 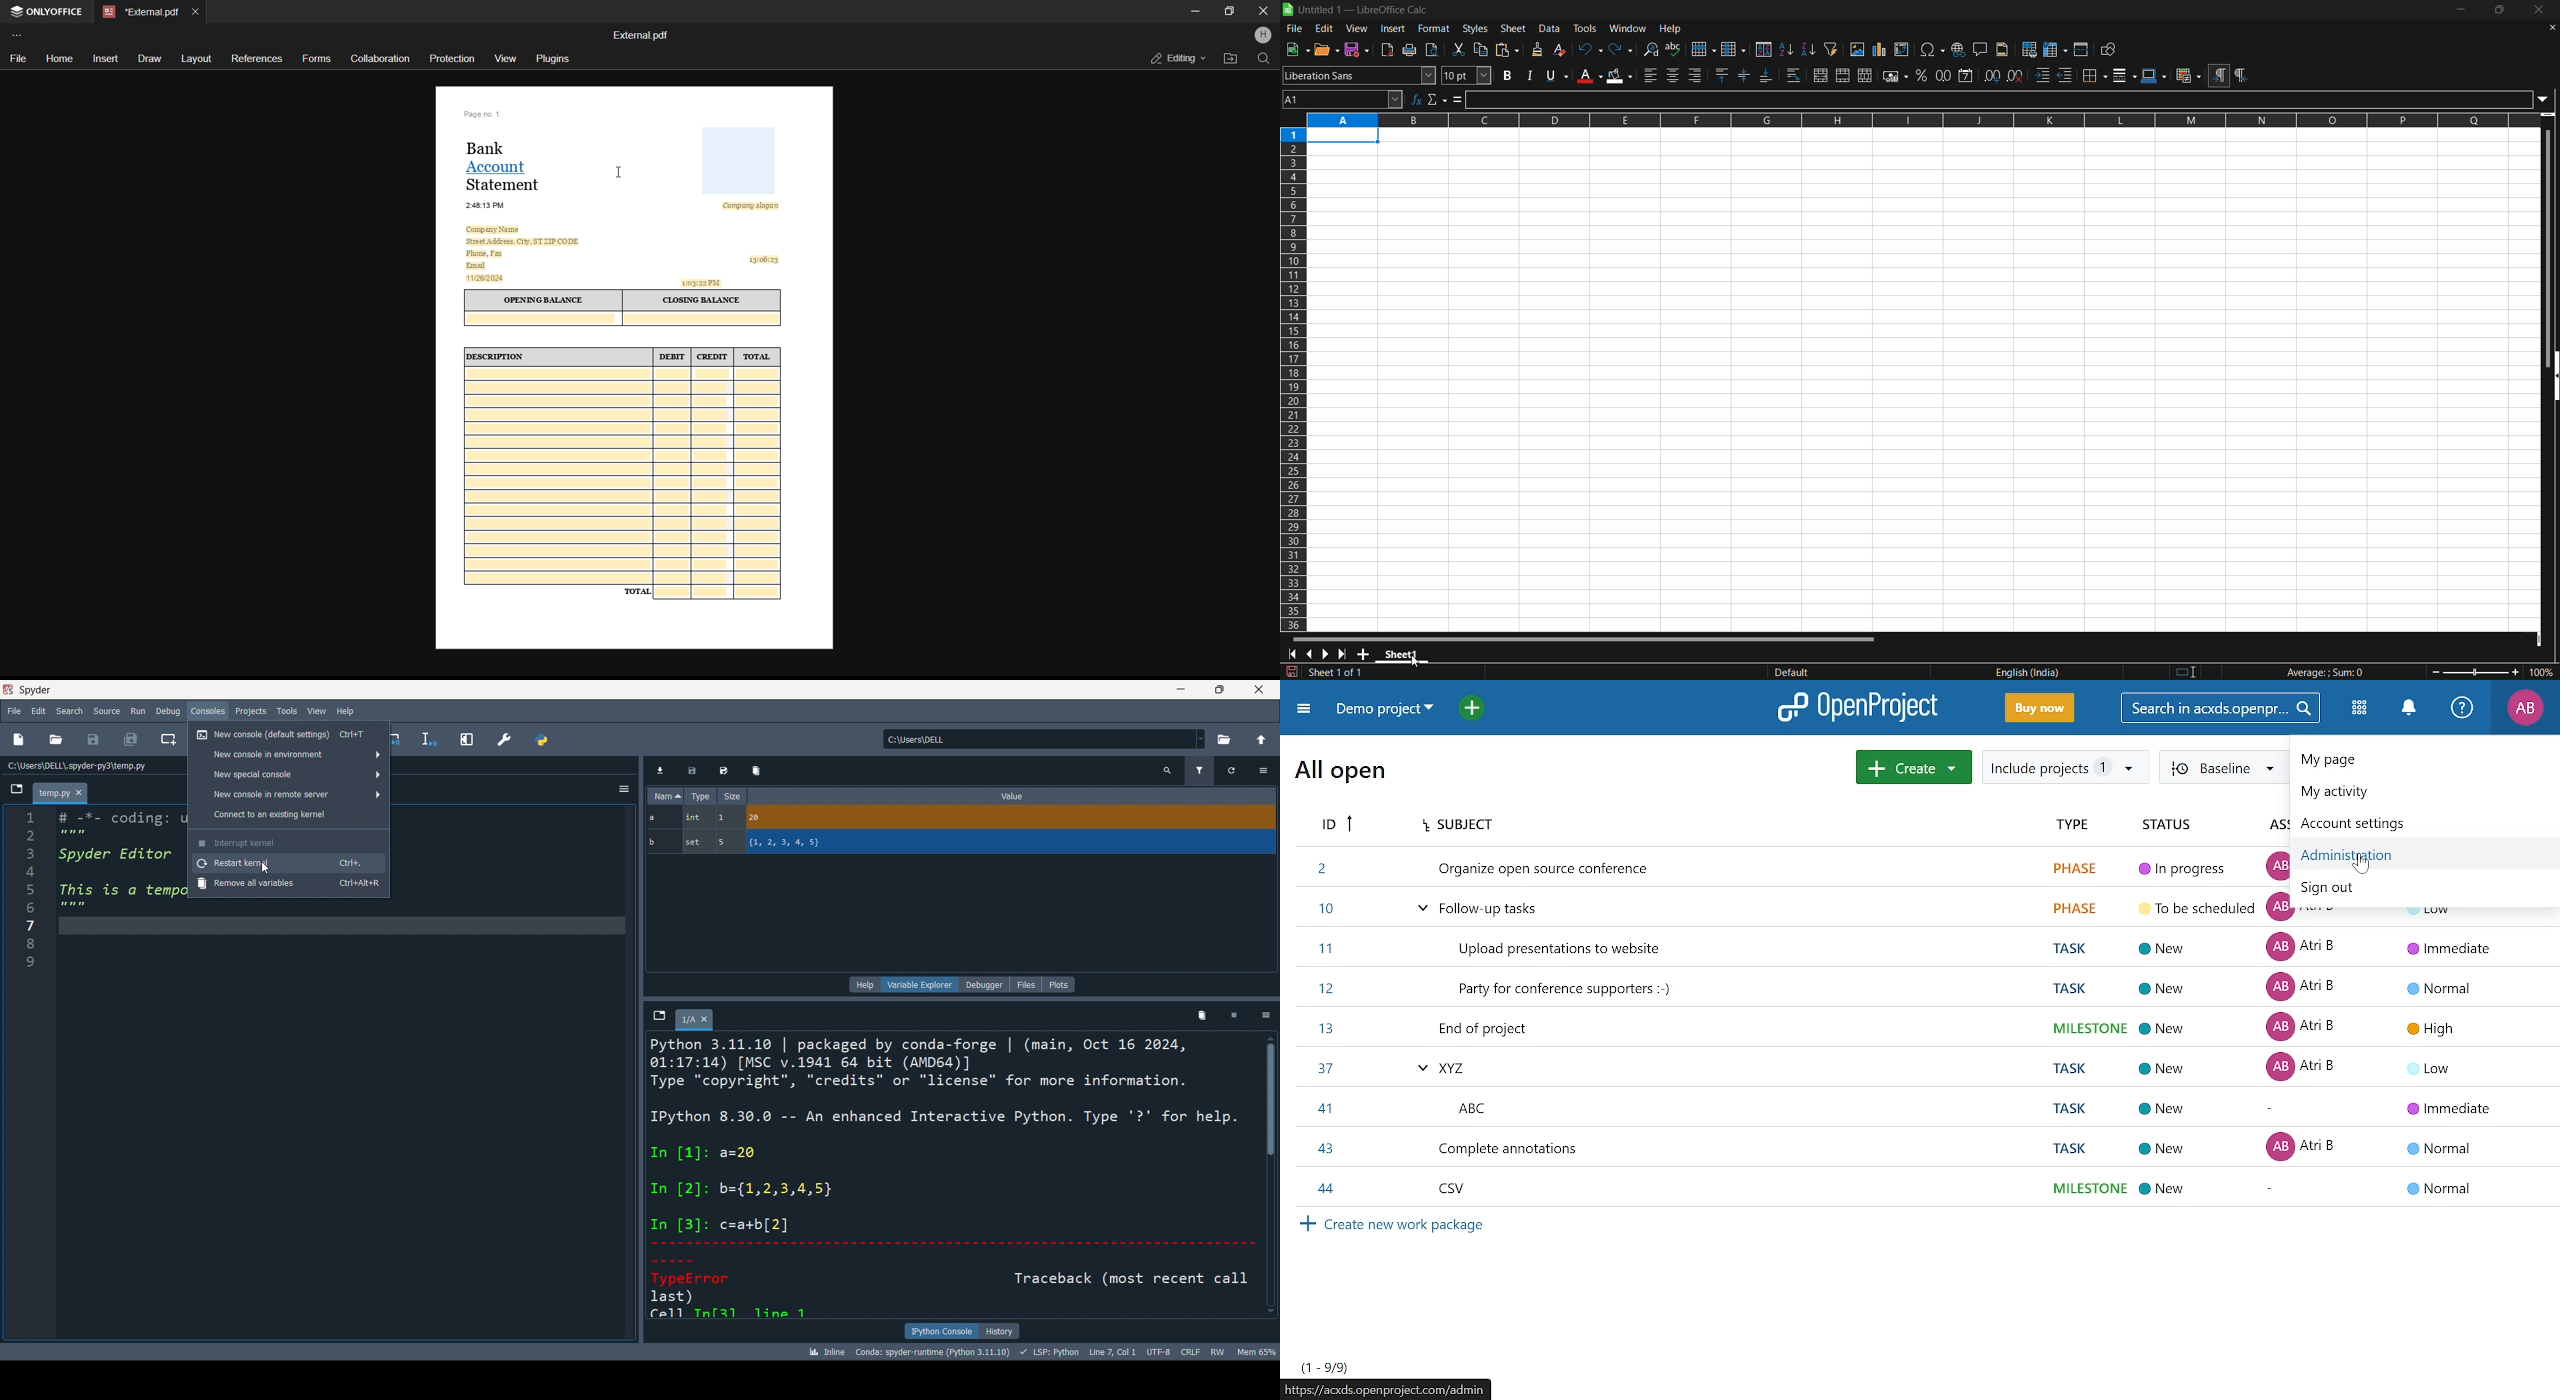 What do you see at coordinates (288, 841) in the screenshot?
I see `interrupt kernel` at bounding box center [288, 841].